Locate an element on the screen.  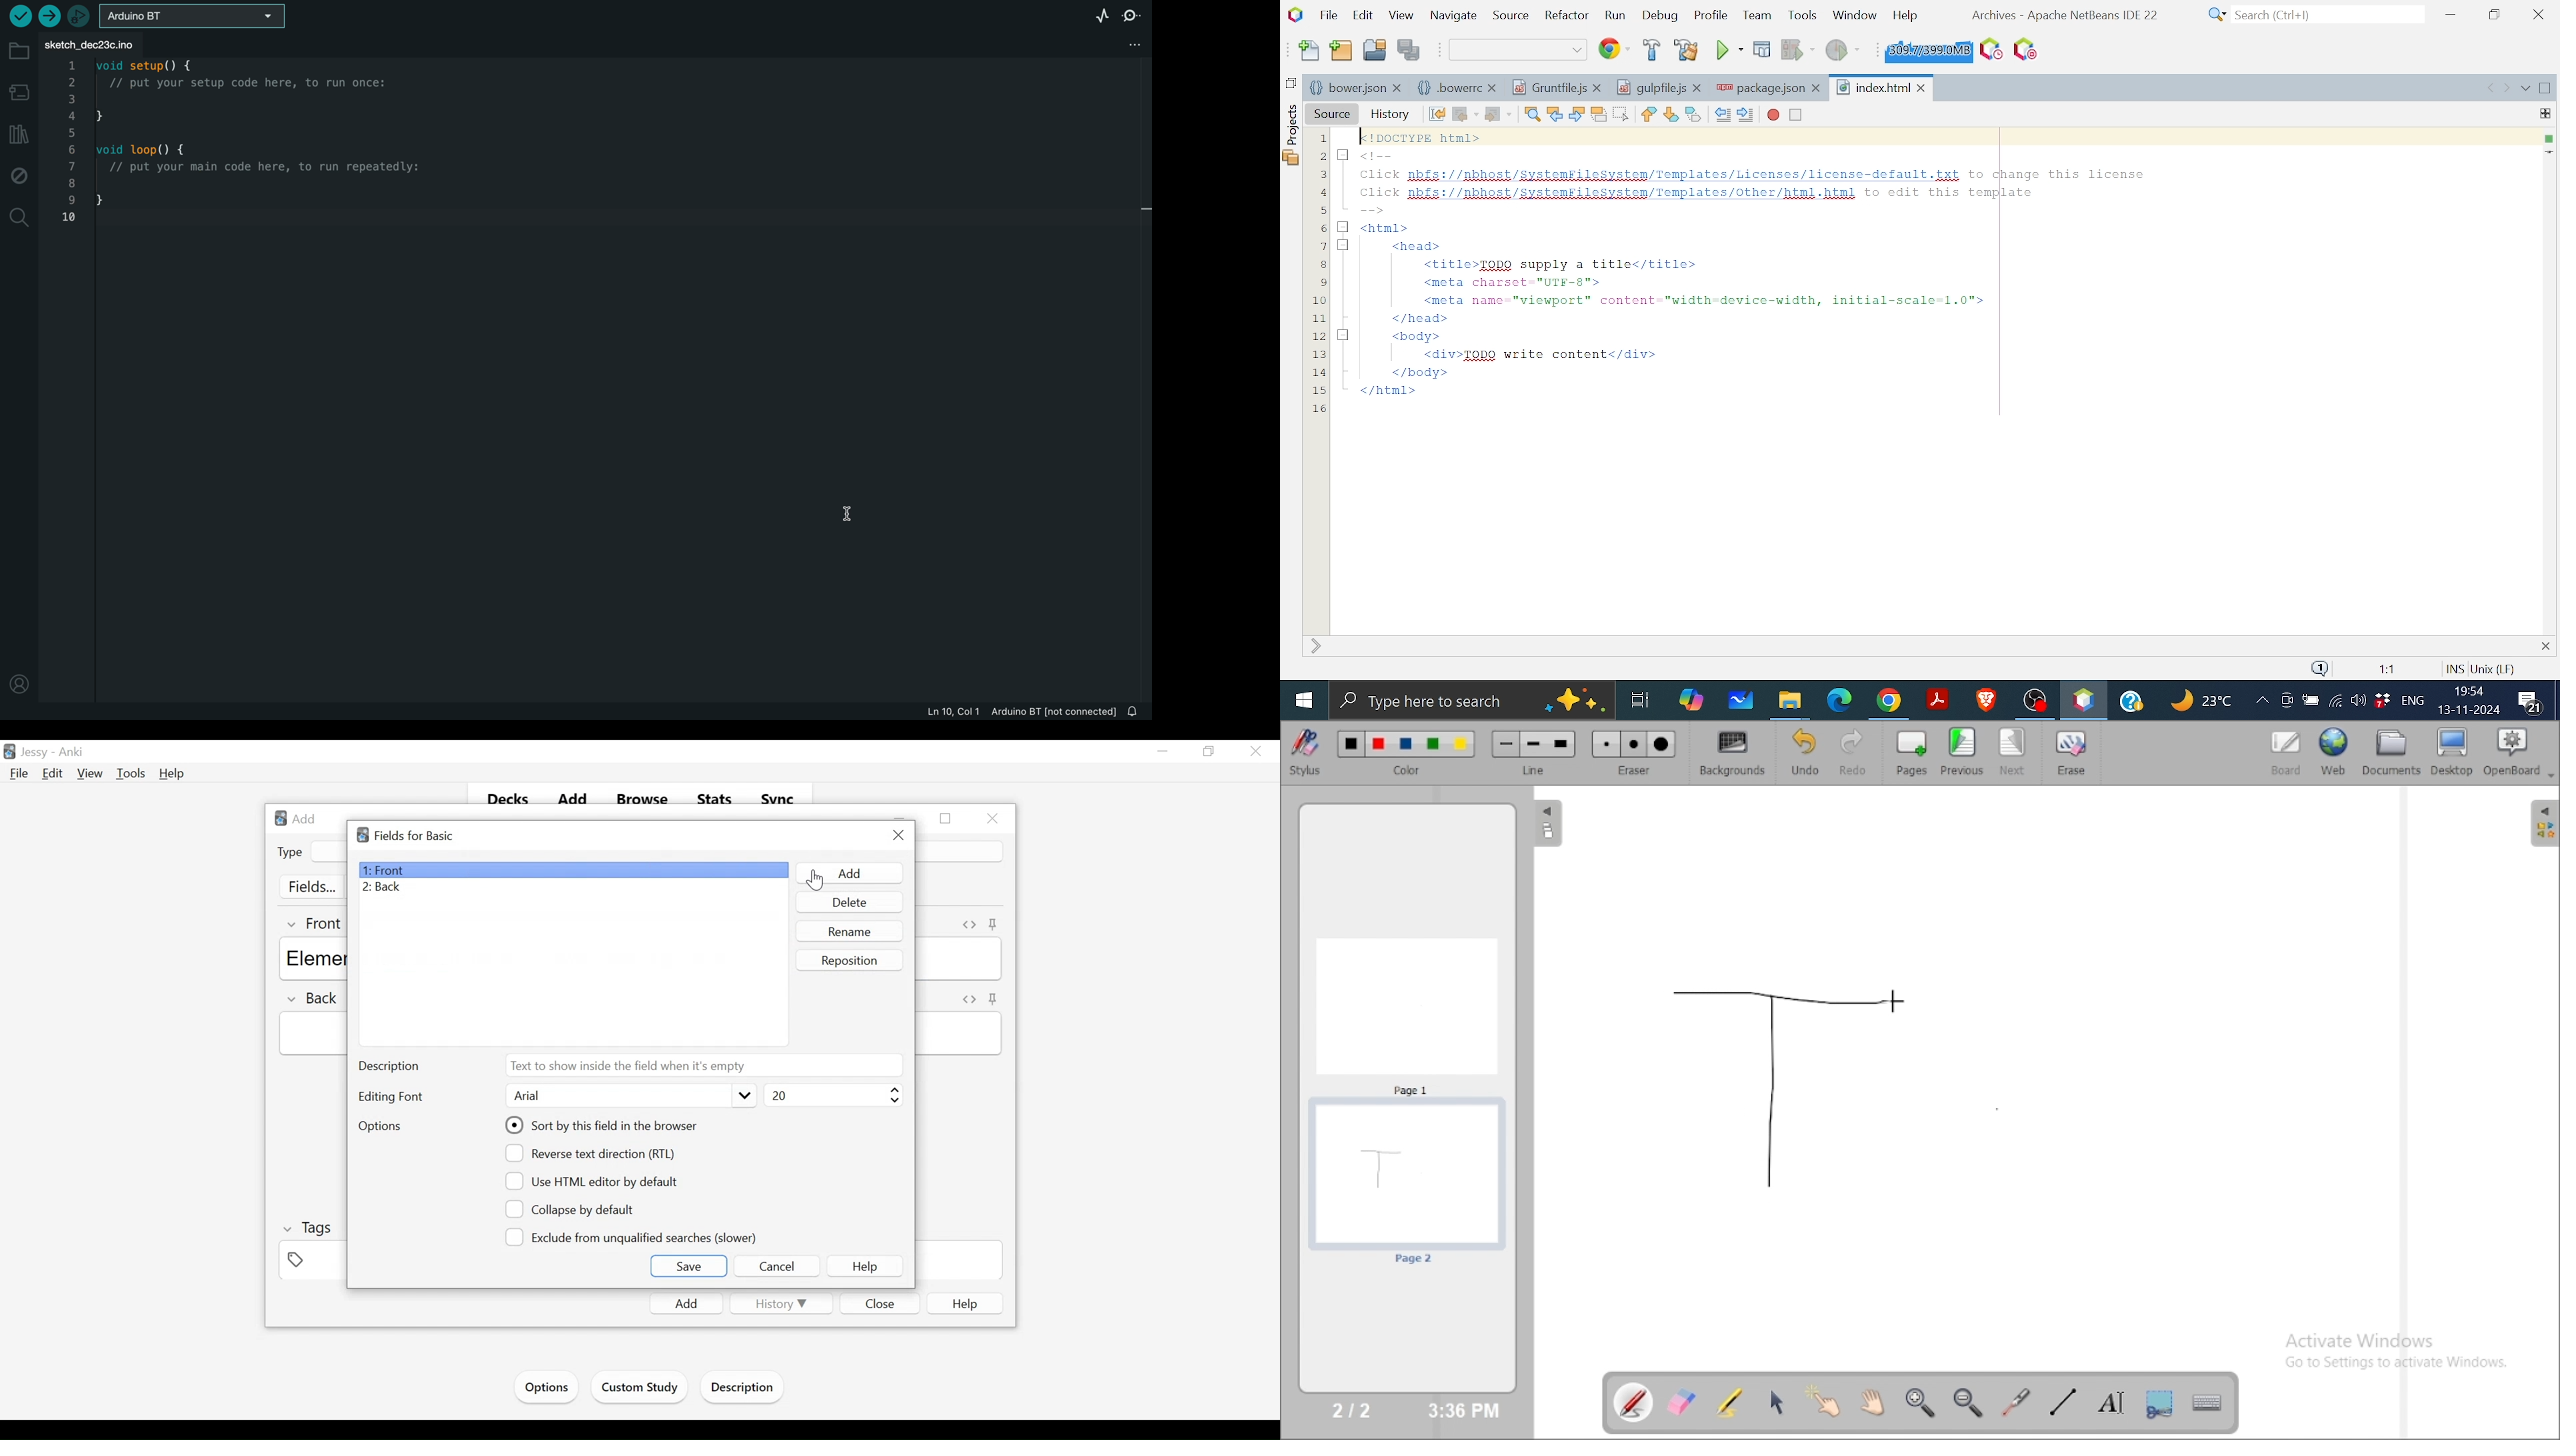
(un)select Sort tis field in the browser is located at coordinates (603, 1125).